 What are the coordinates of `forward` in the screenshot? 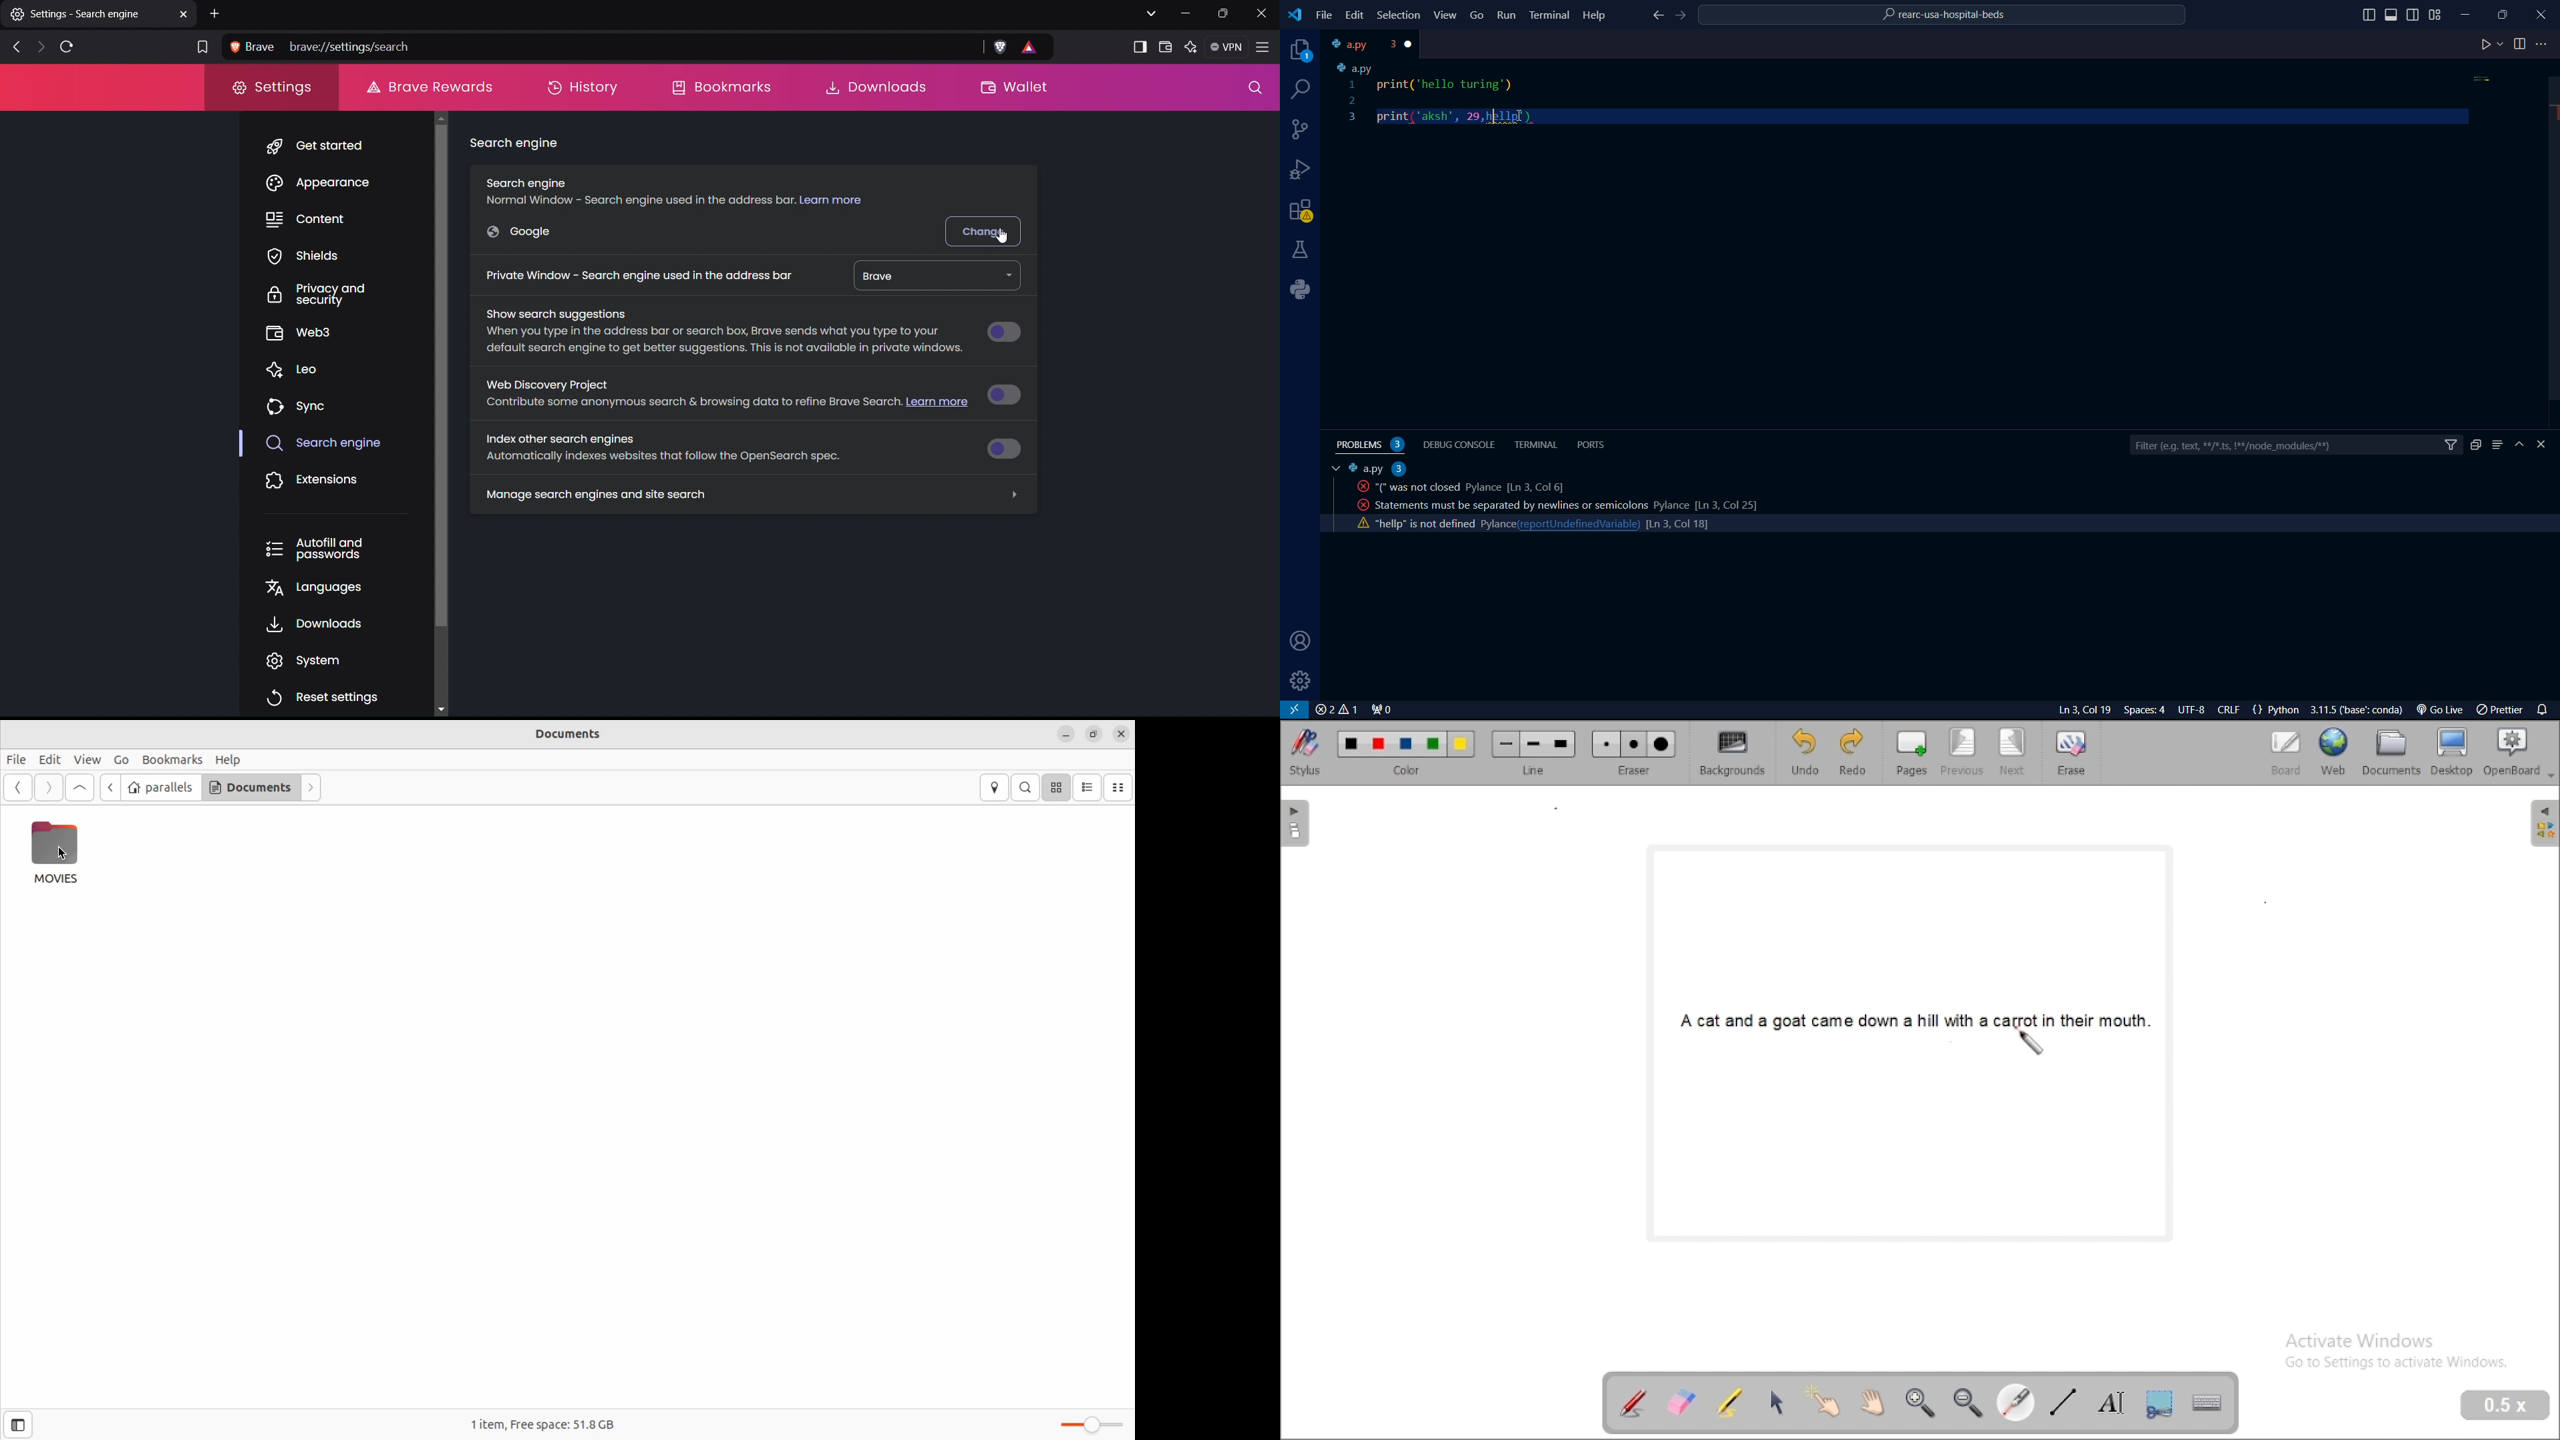 It's located at (312, 788).